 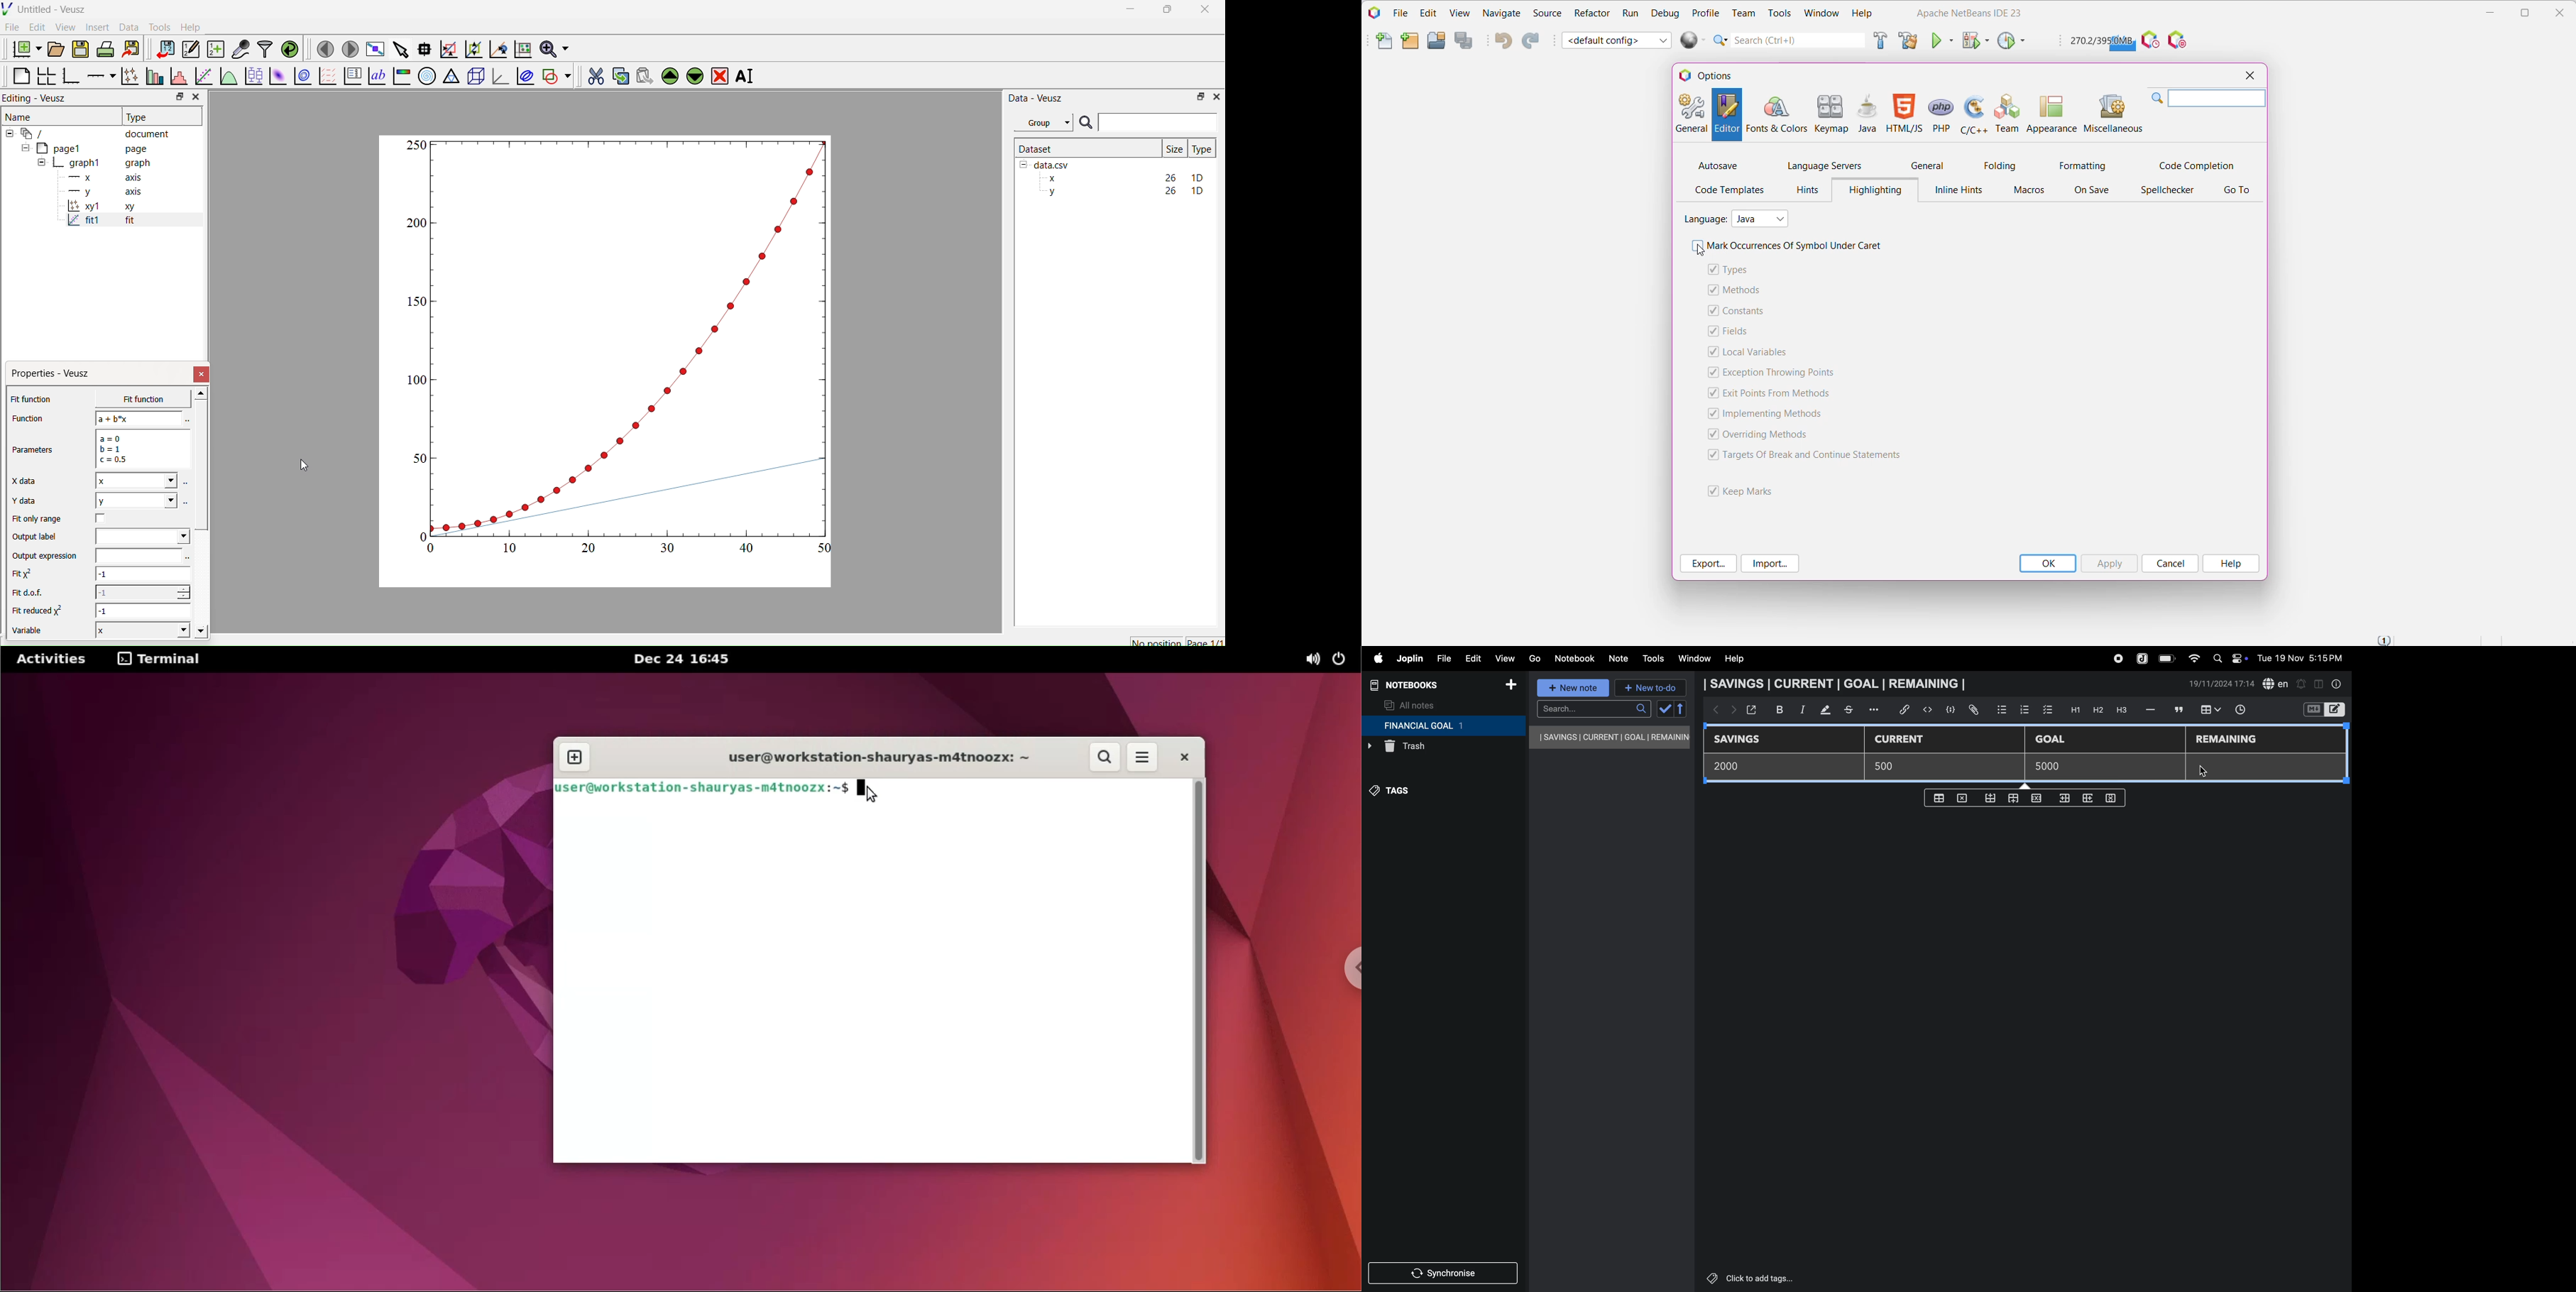 What do you see at coordinates (1443, 726) in the screenshot?
I see `financial goal` at bounding box center [1443, 726].